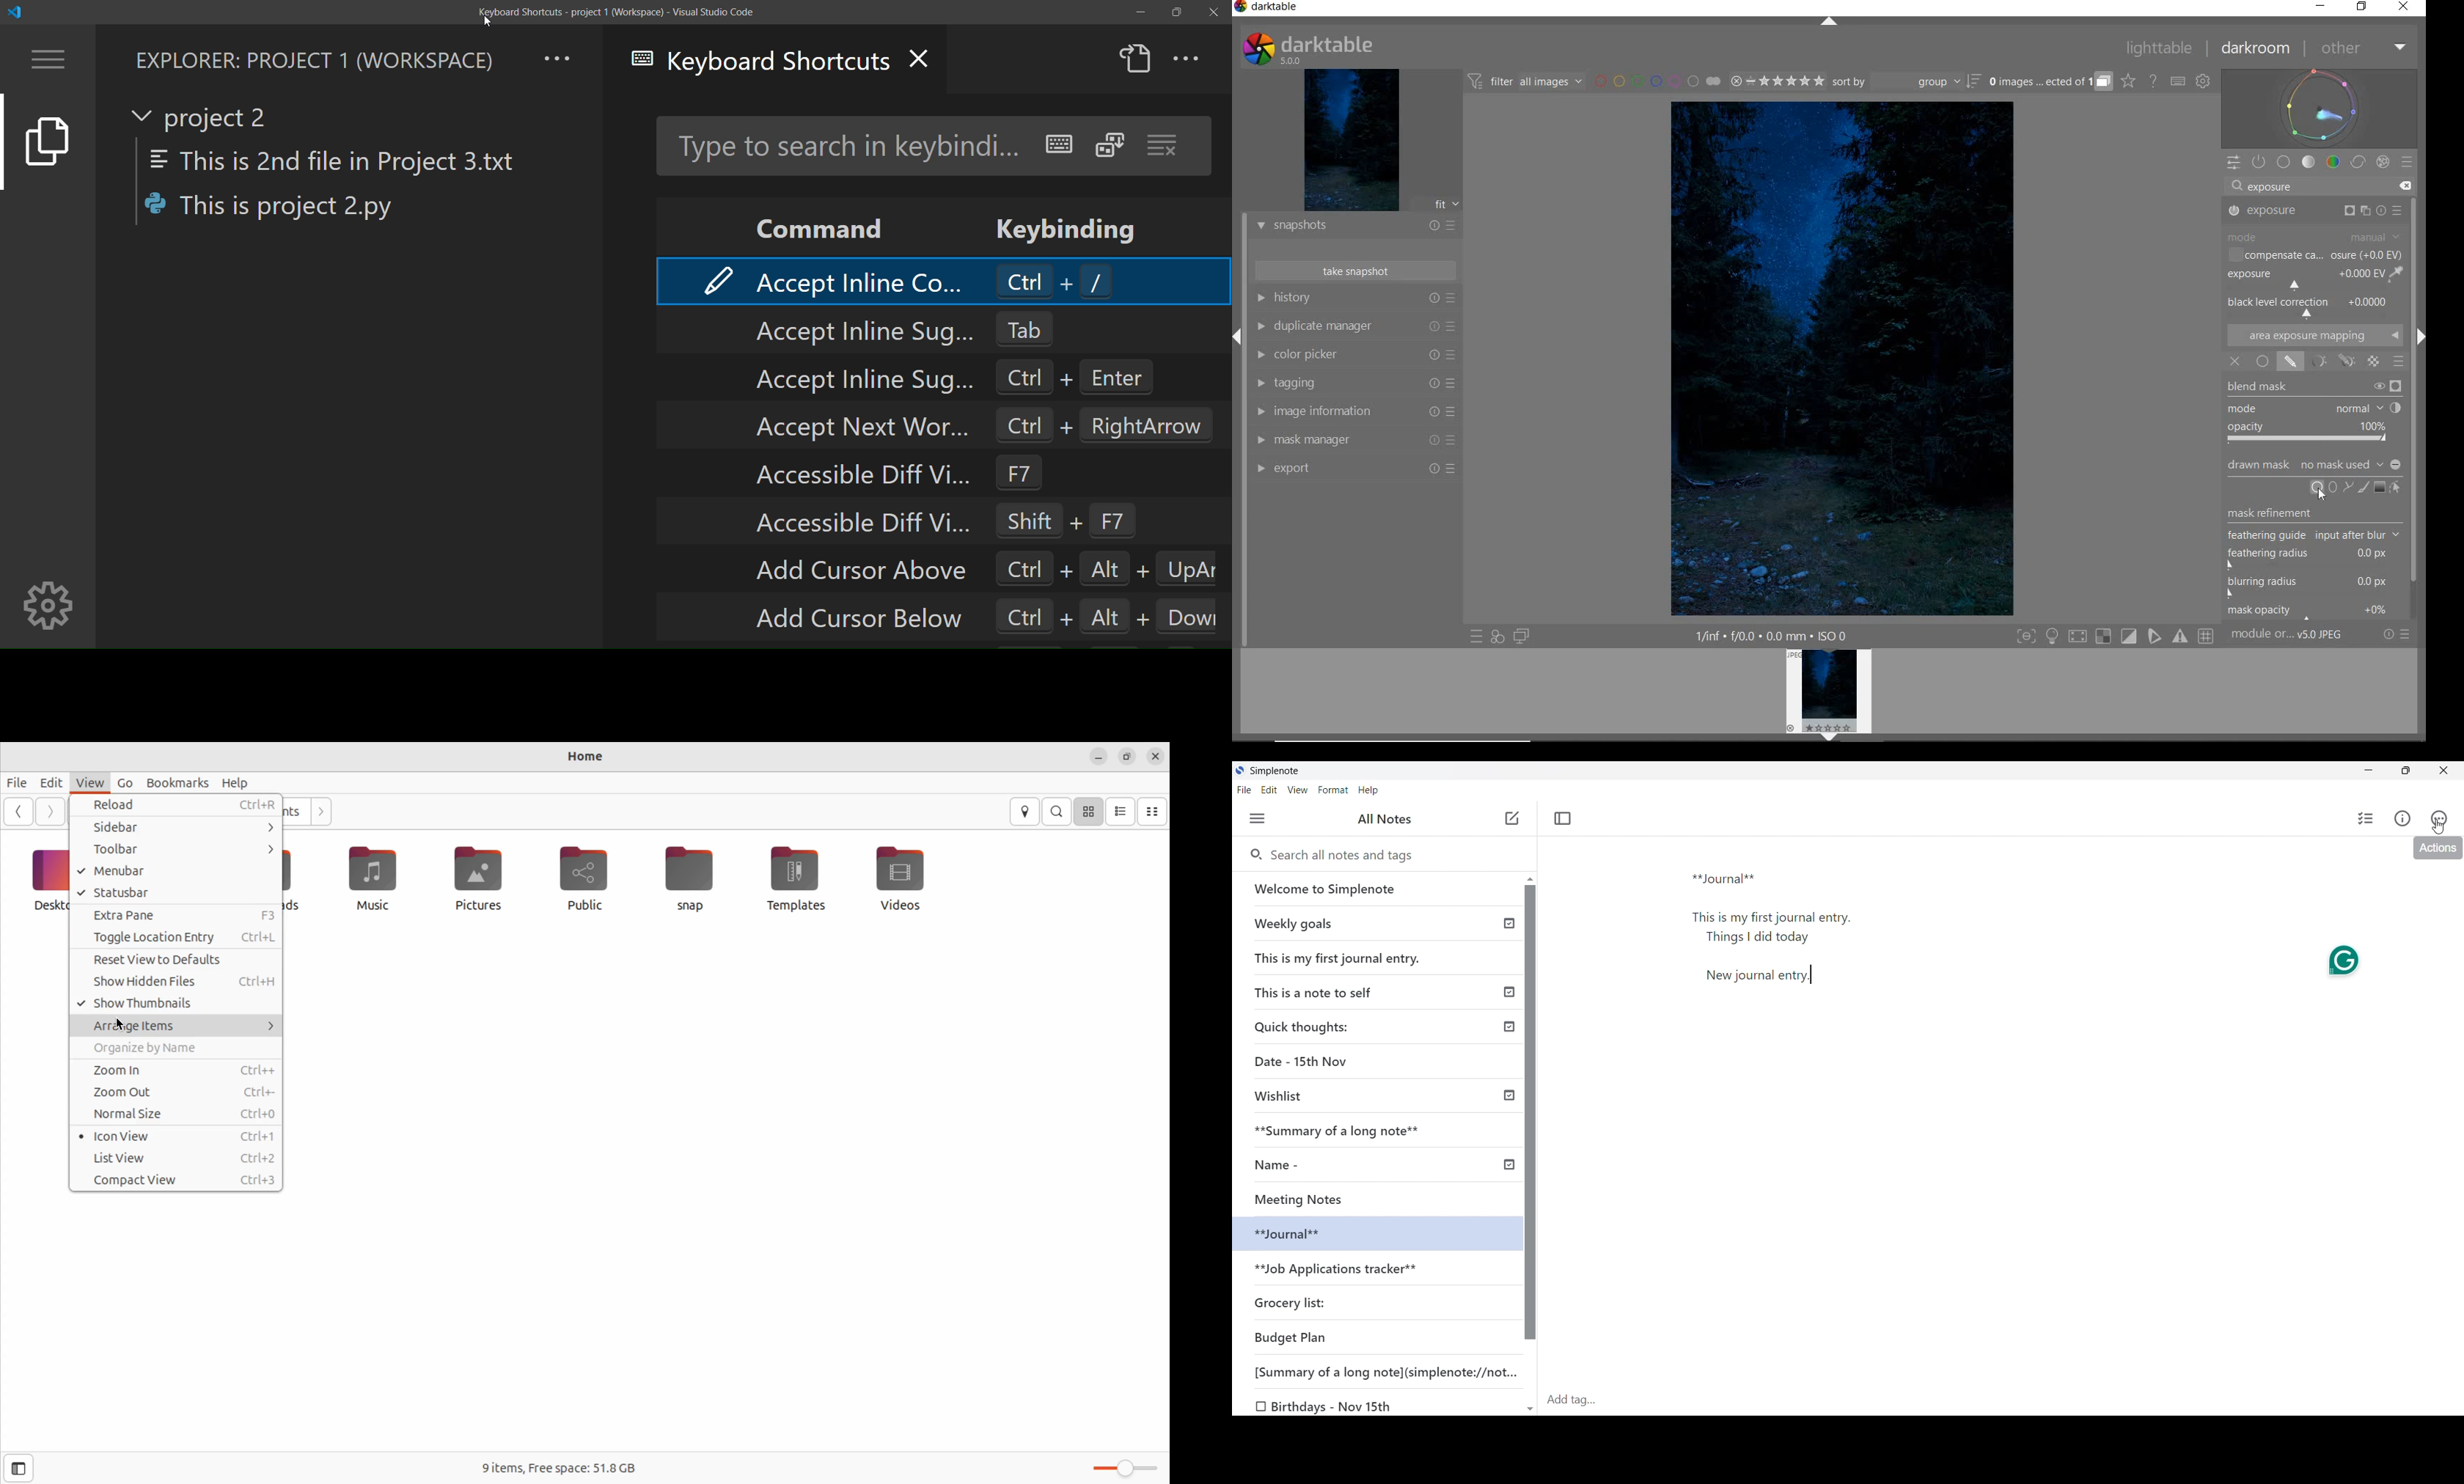 The height and width of the screenshot is (1484, 2464). What do you see at coordinates (863, 619) in the screenshot?
I see `add cursor below` at bounding box center [863, 619].